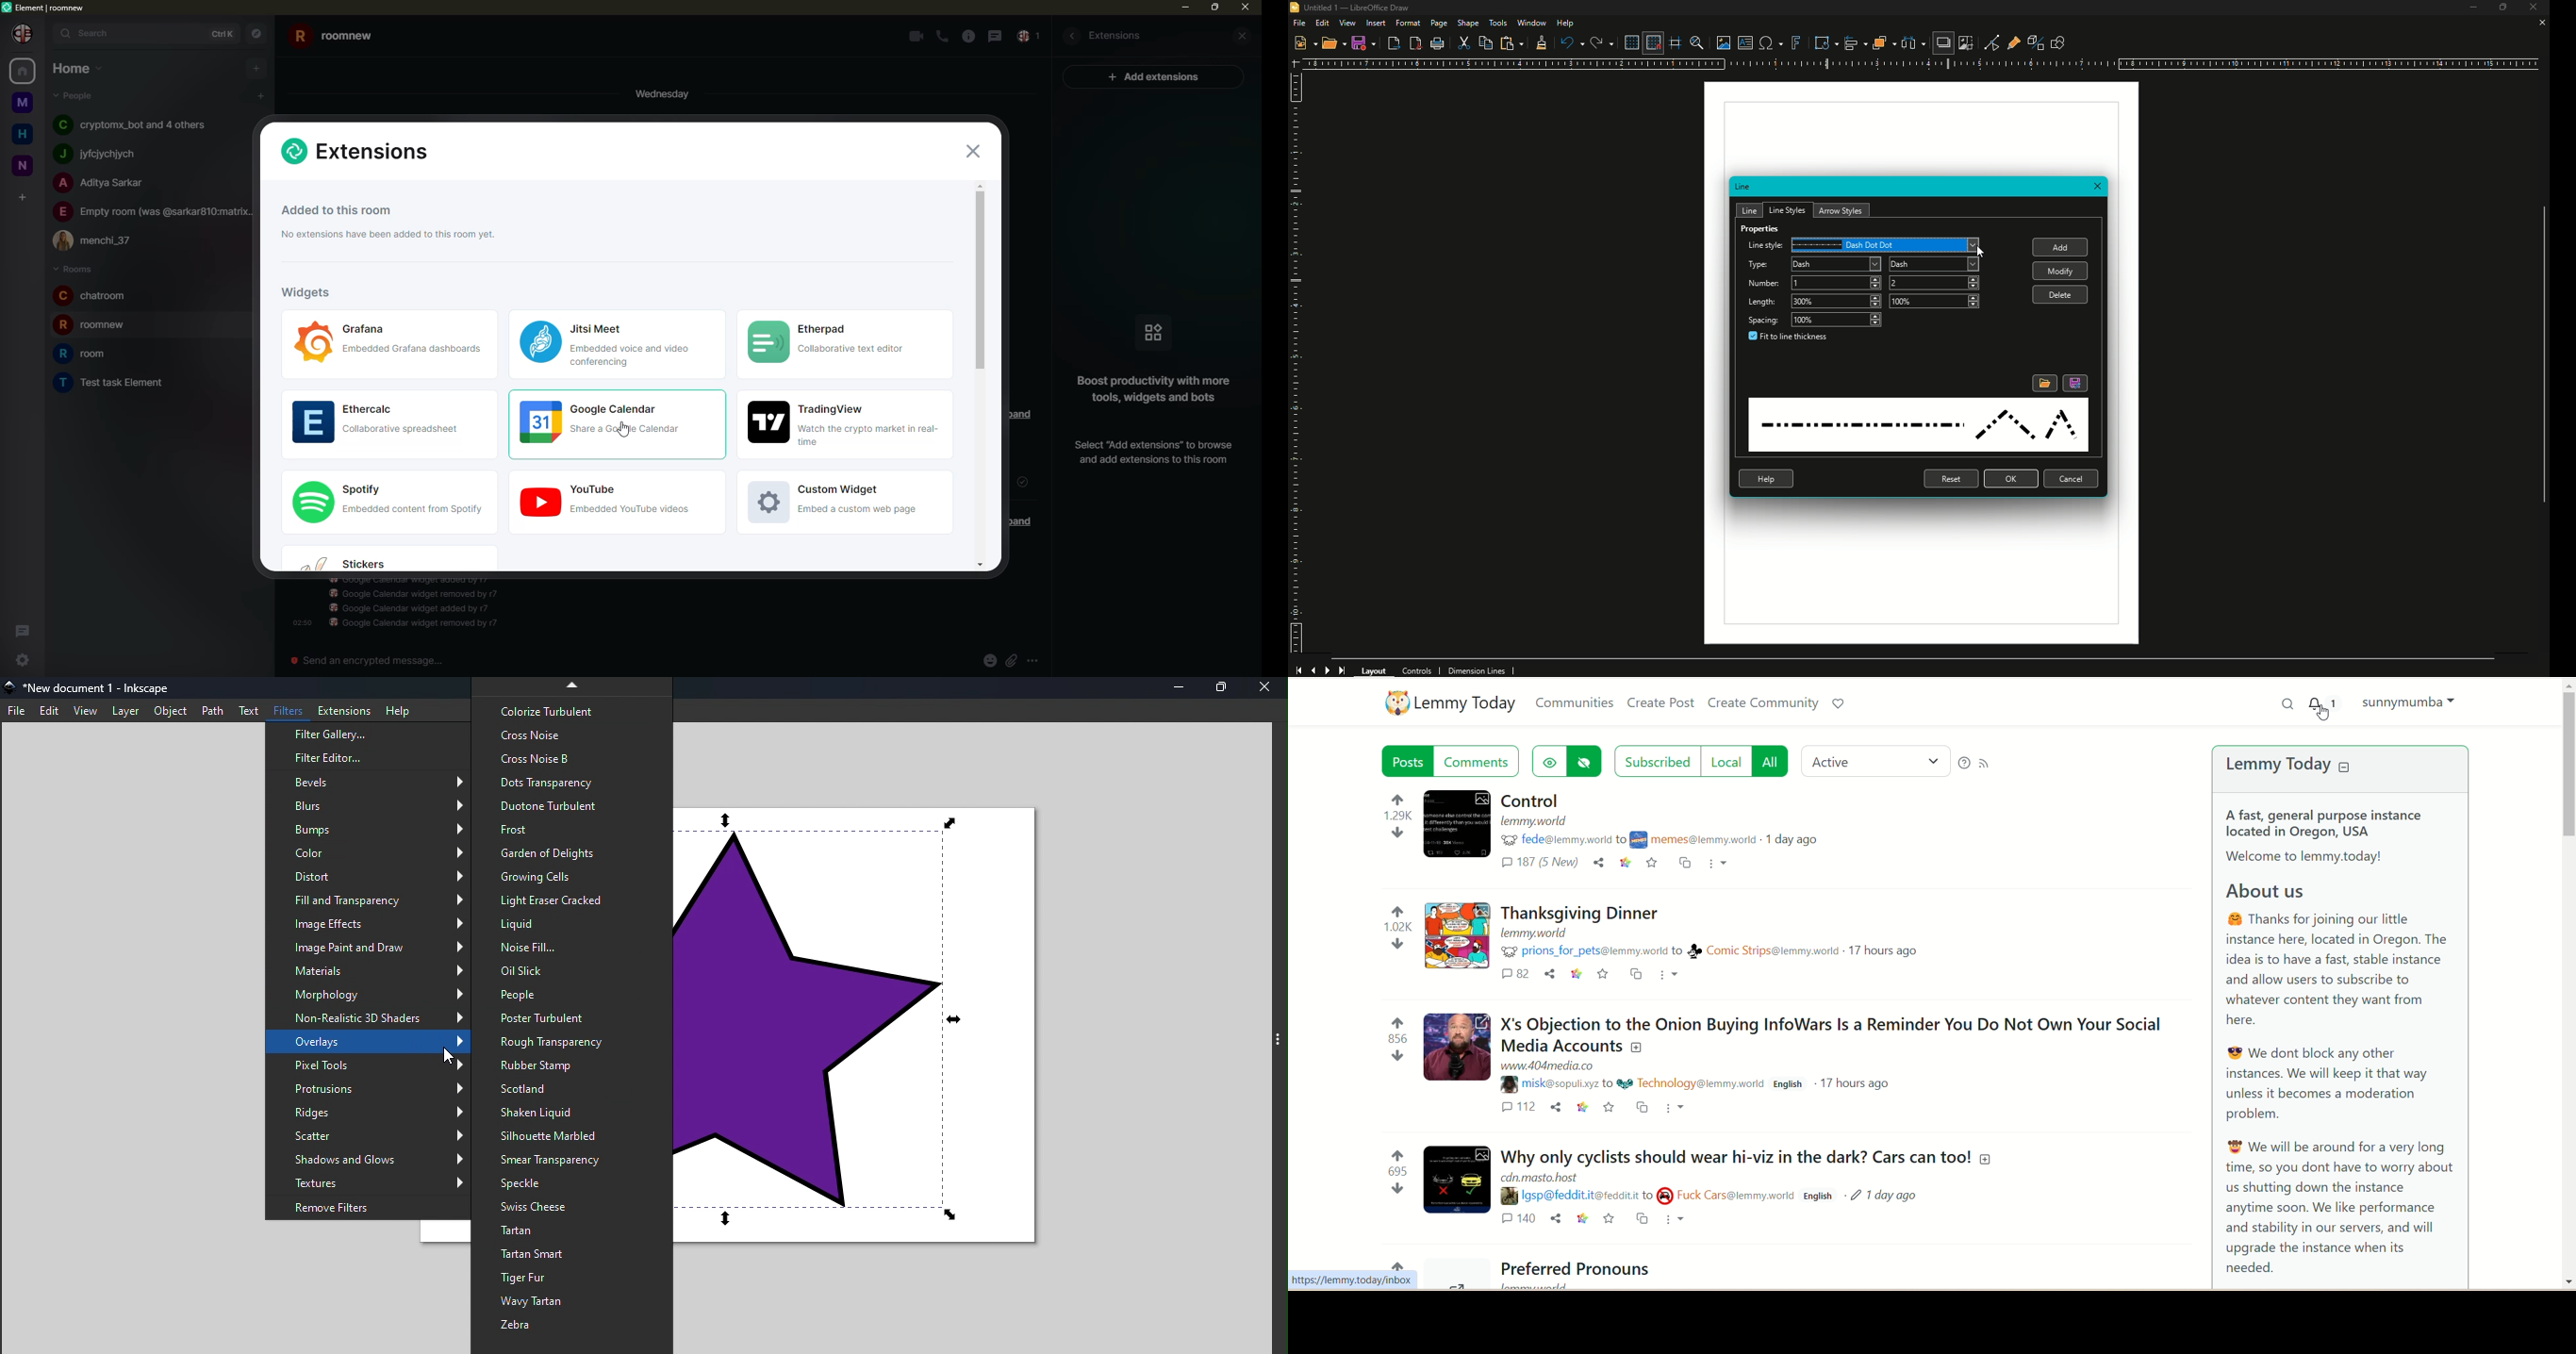 The image size is (2576, 1372). I want to click on cross-post, so click(1683, 861).